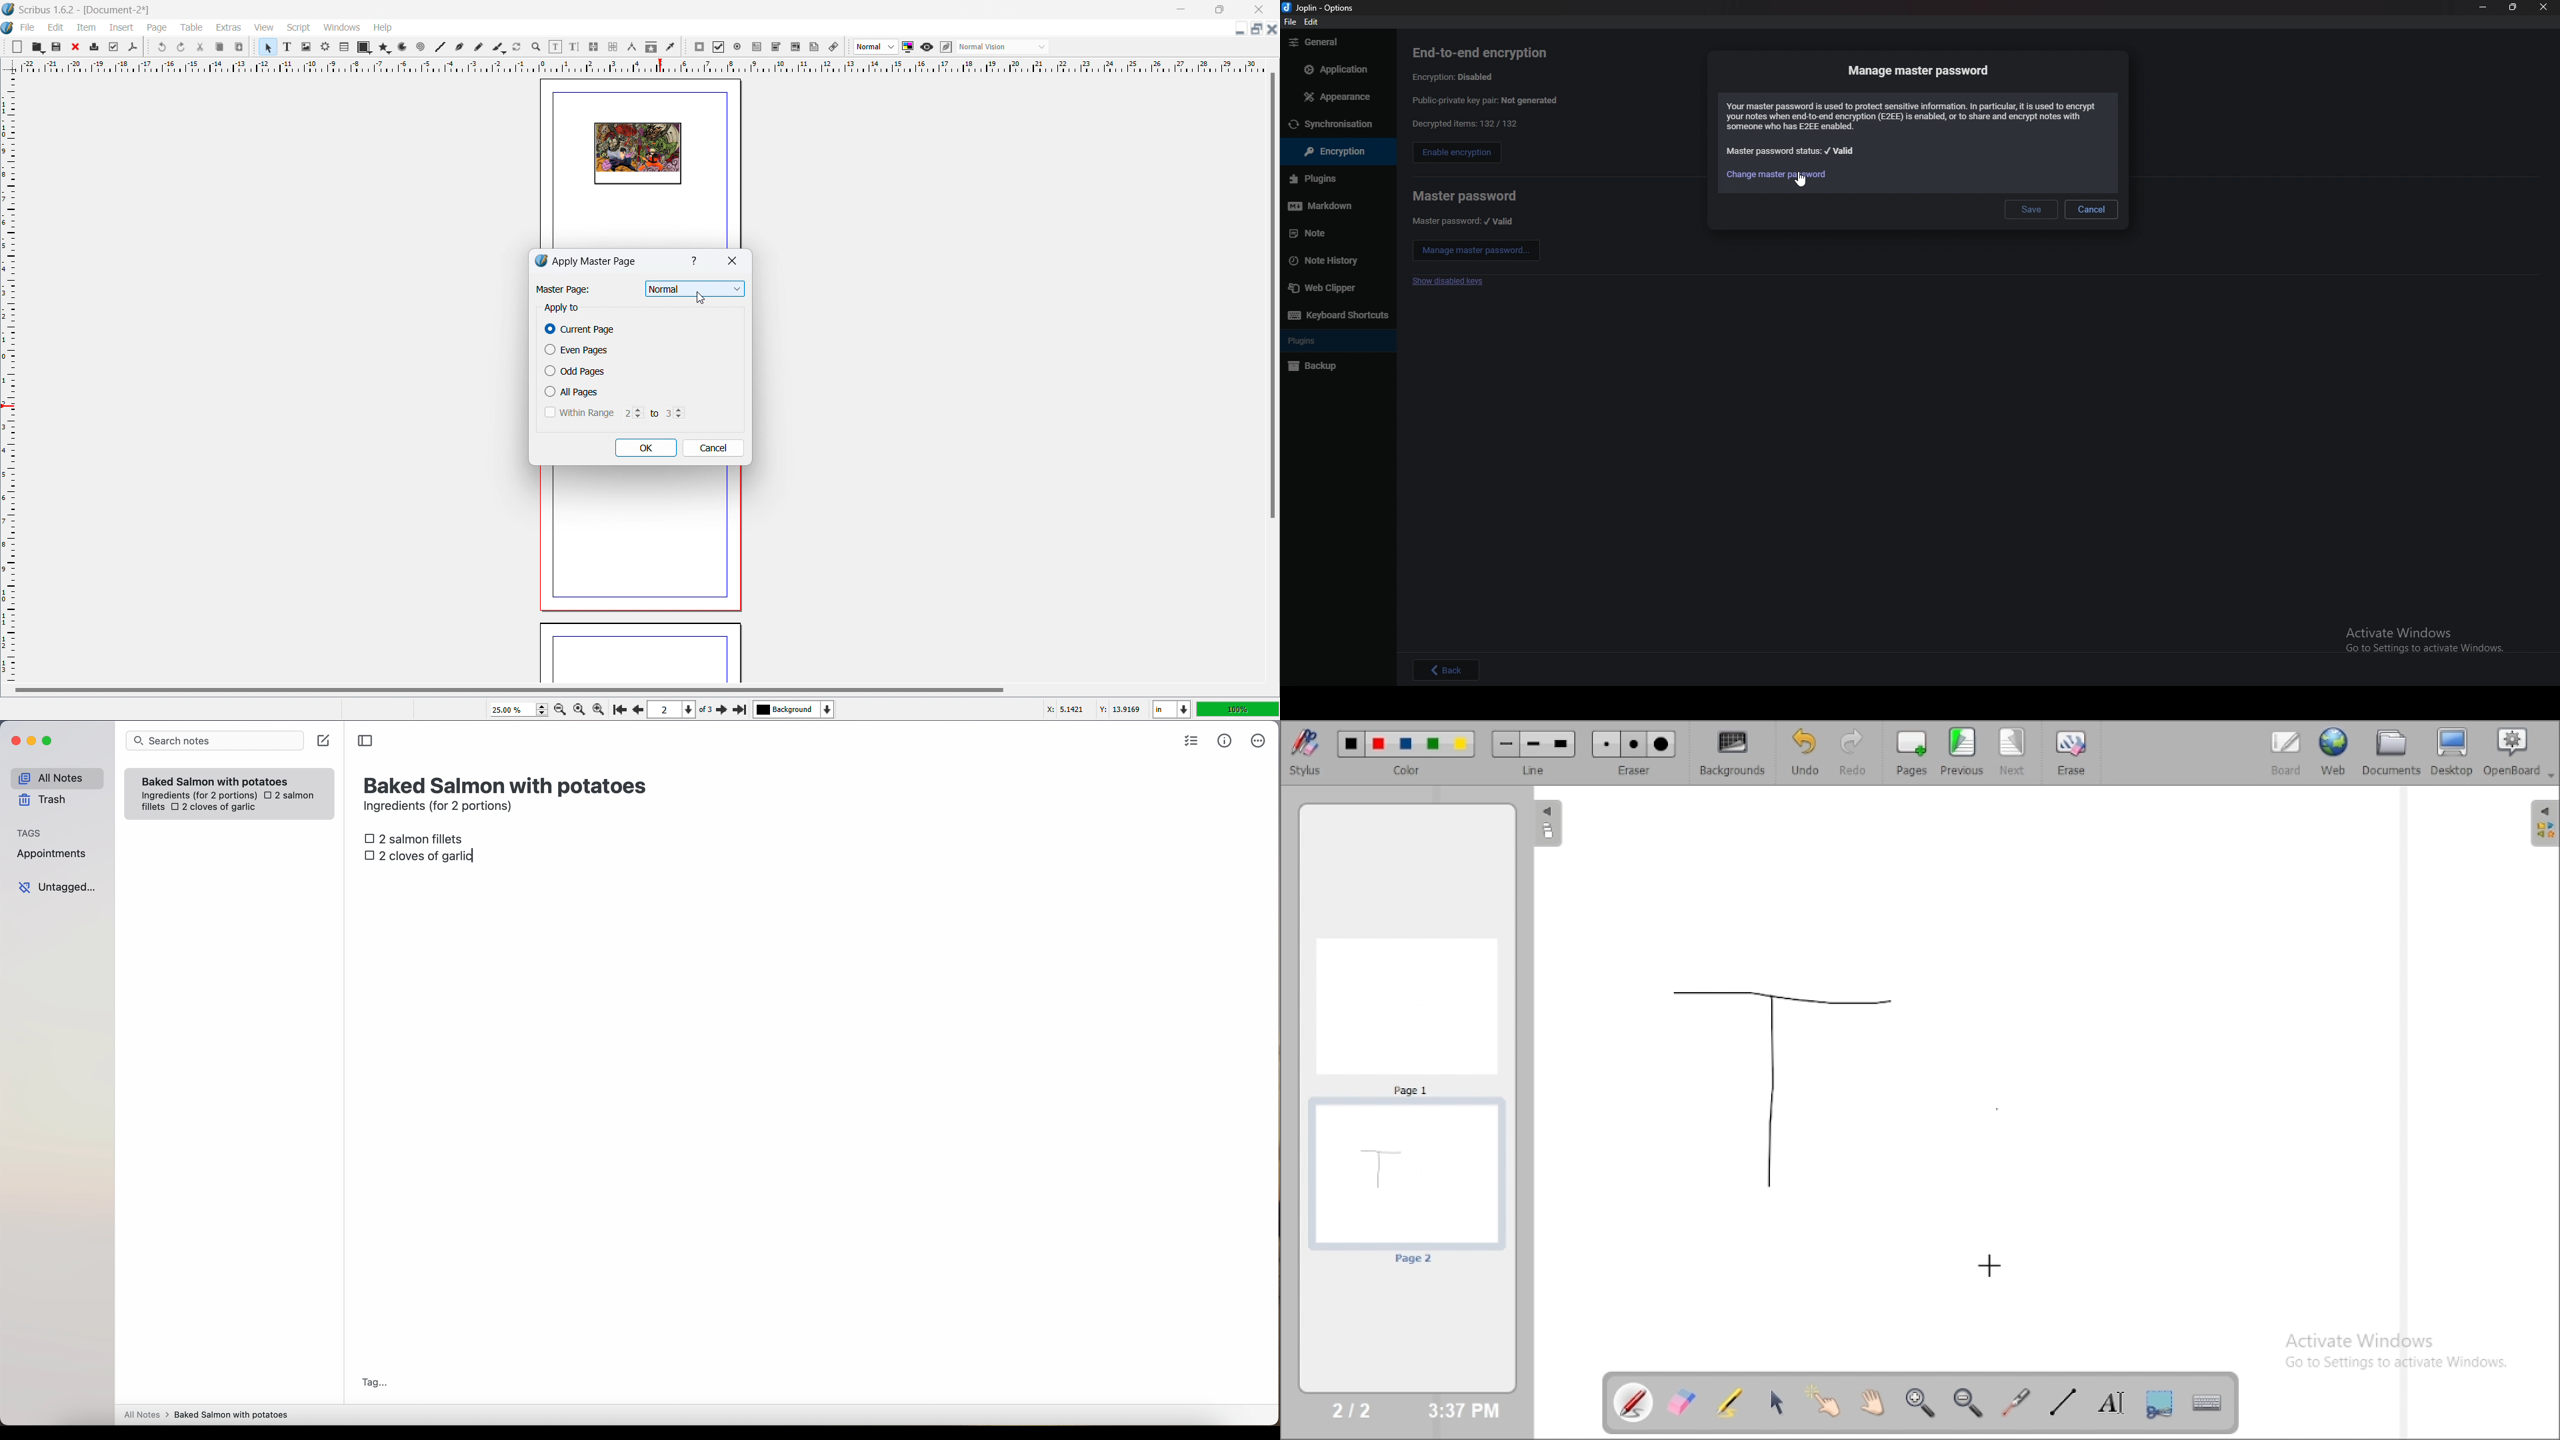 The image size is (2576, 1456). What do you see at coordinates (58, 887) in the screenshot?
I see `untagged` at bounding box center [58, 887].